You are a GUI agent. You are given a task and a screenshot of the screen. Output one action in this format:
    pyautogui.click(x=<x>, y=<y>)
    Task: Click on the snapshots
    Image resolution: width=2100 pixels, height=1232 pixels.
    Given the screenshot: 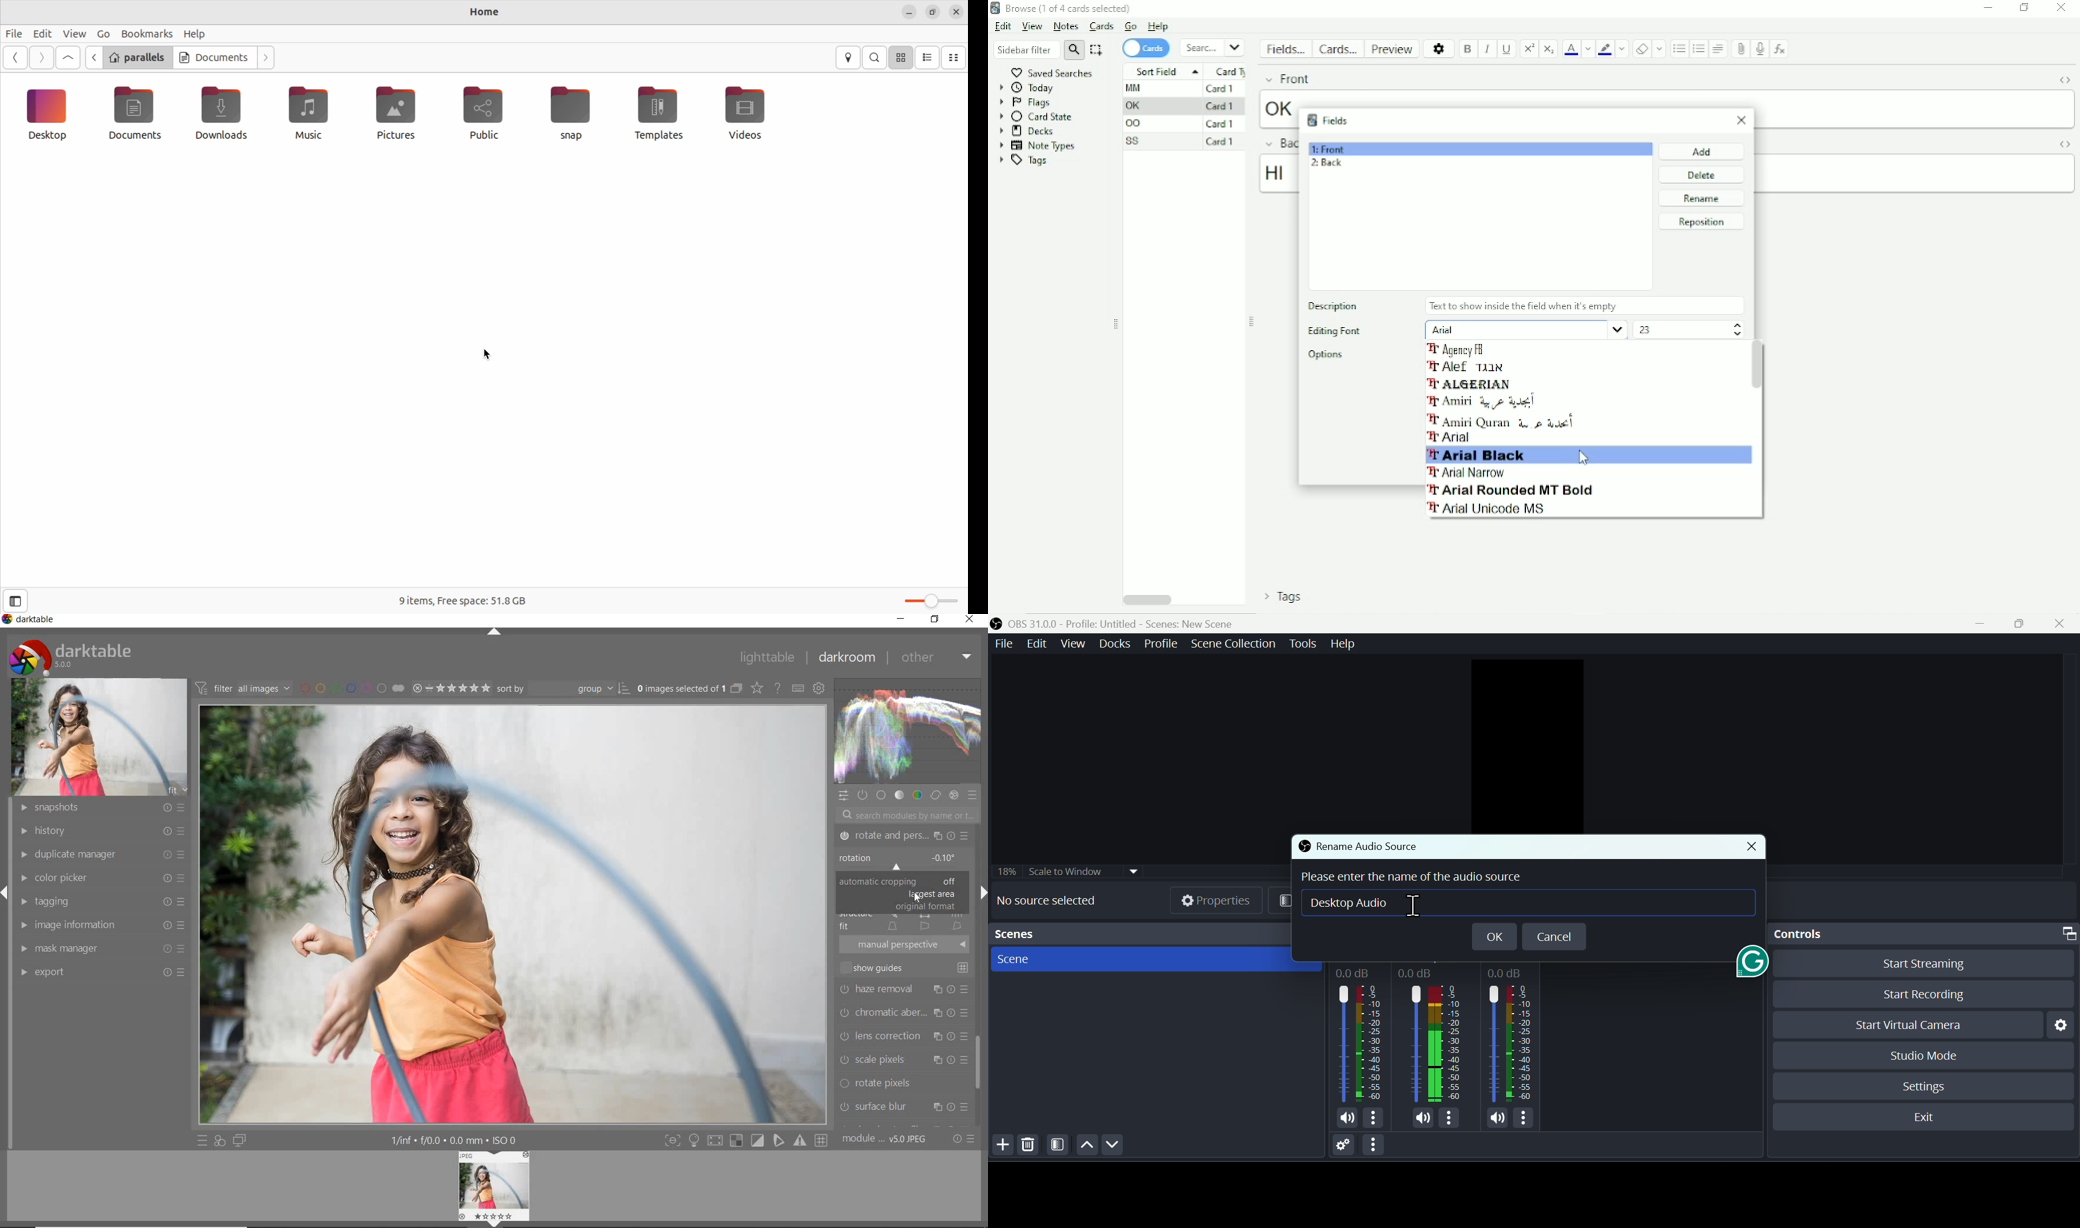 What is the action you would take?
    pyautogui.click(x=100, y=809)
    